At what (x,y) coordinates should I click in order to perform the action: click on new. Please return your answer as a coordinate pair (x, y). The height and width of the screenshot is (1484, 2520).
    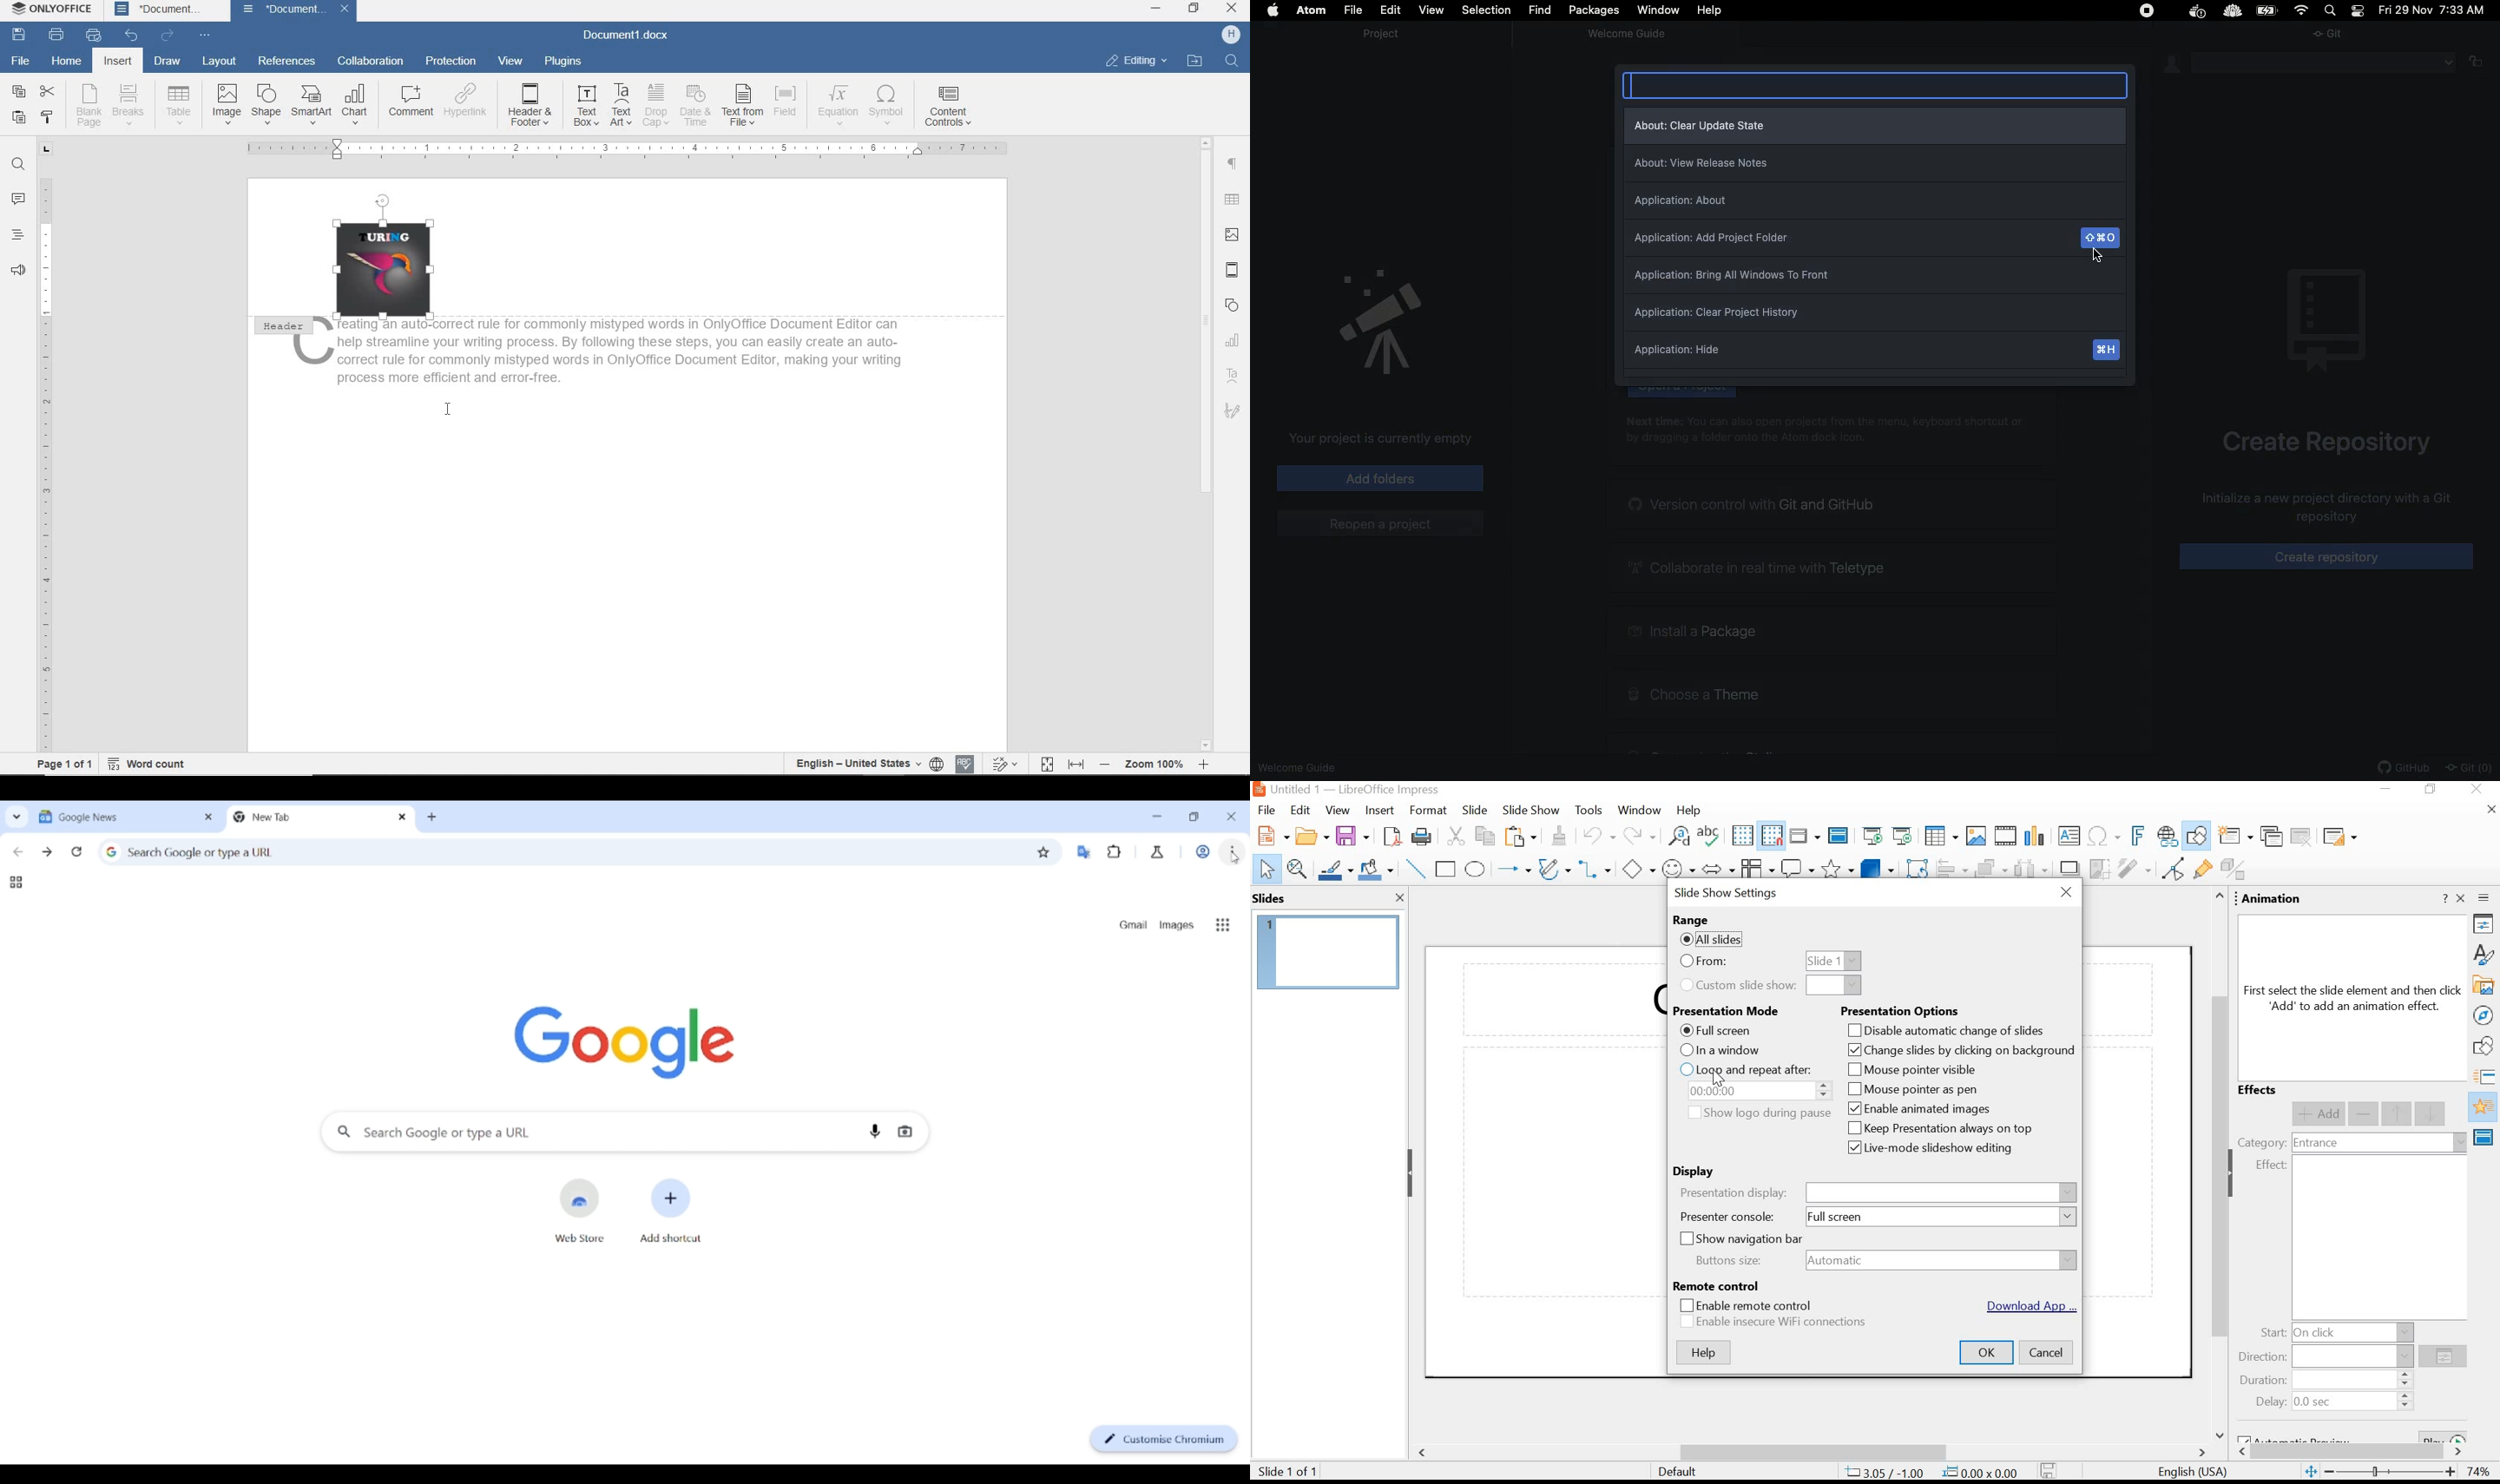
    Looking at the image, I should click on (1271, 836).